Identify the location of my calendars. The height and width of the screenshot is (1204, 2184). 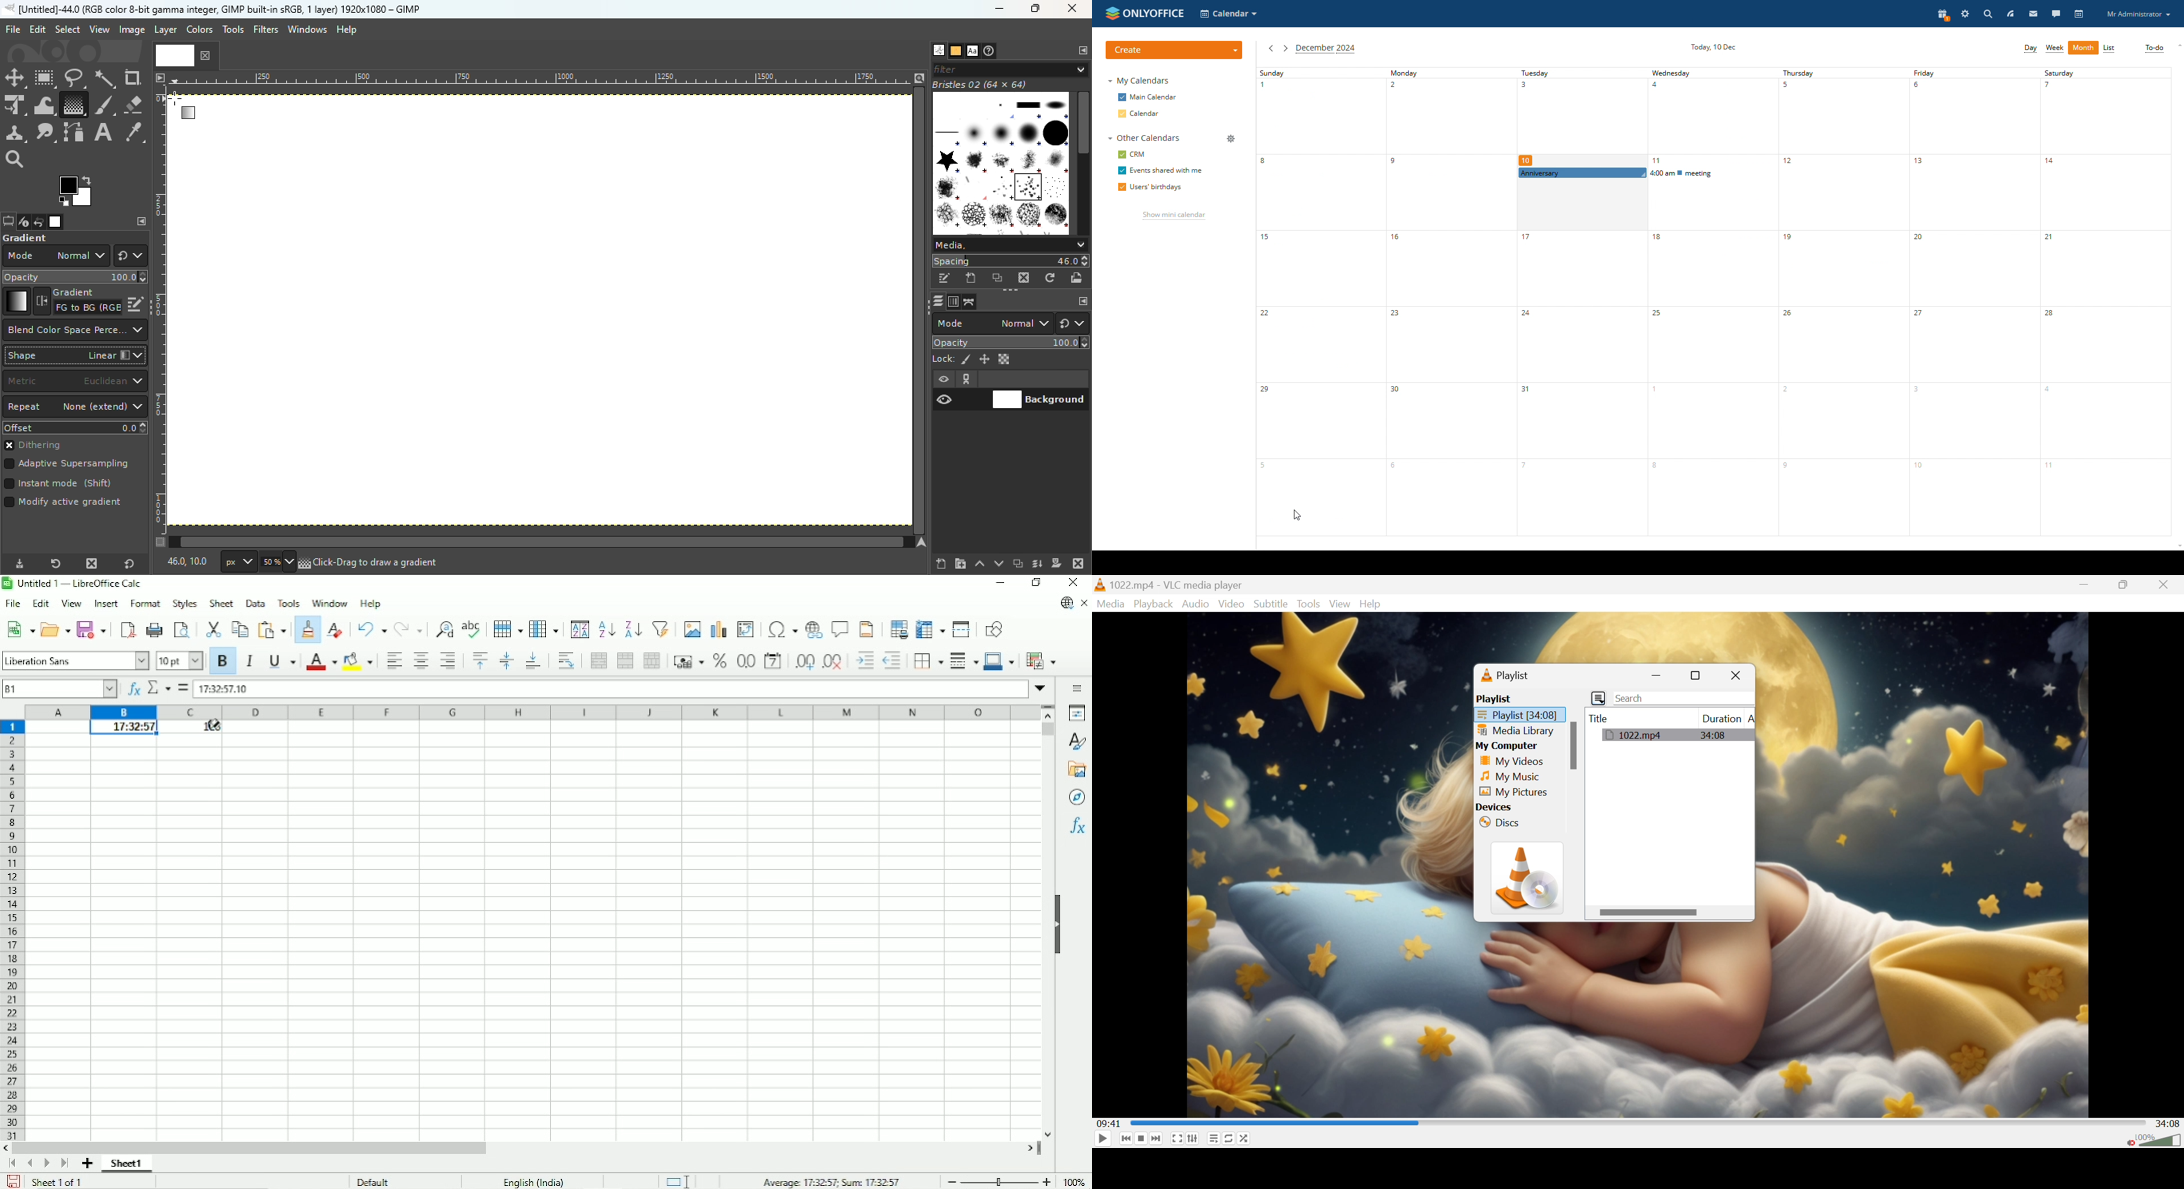
(1138, 80).